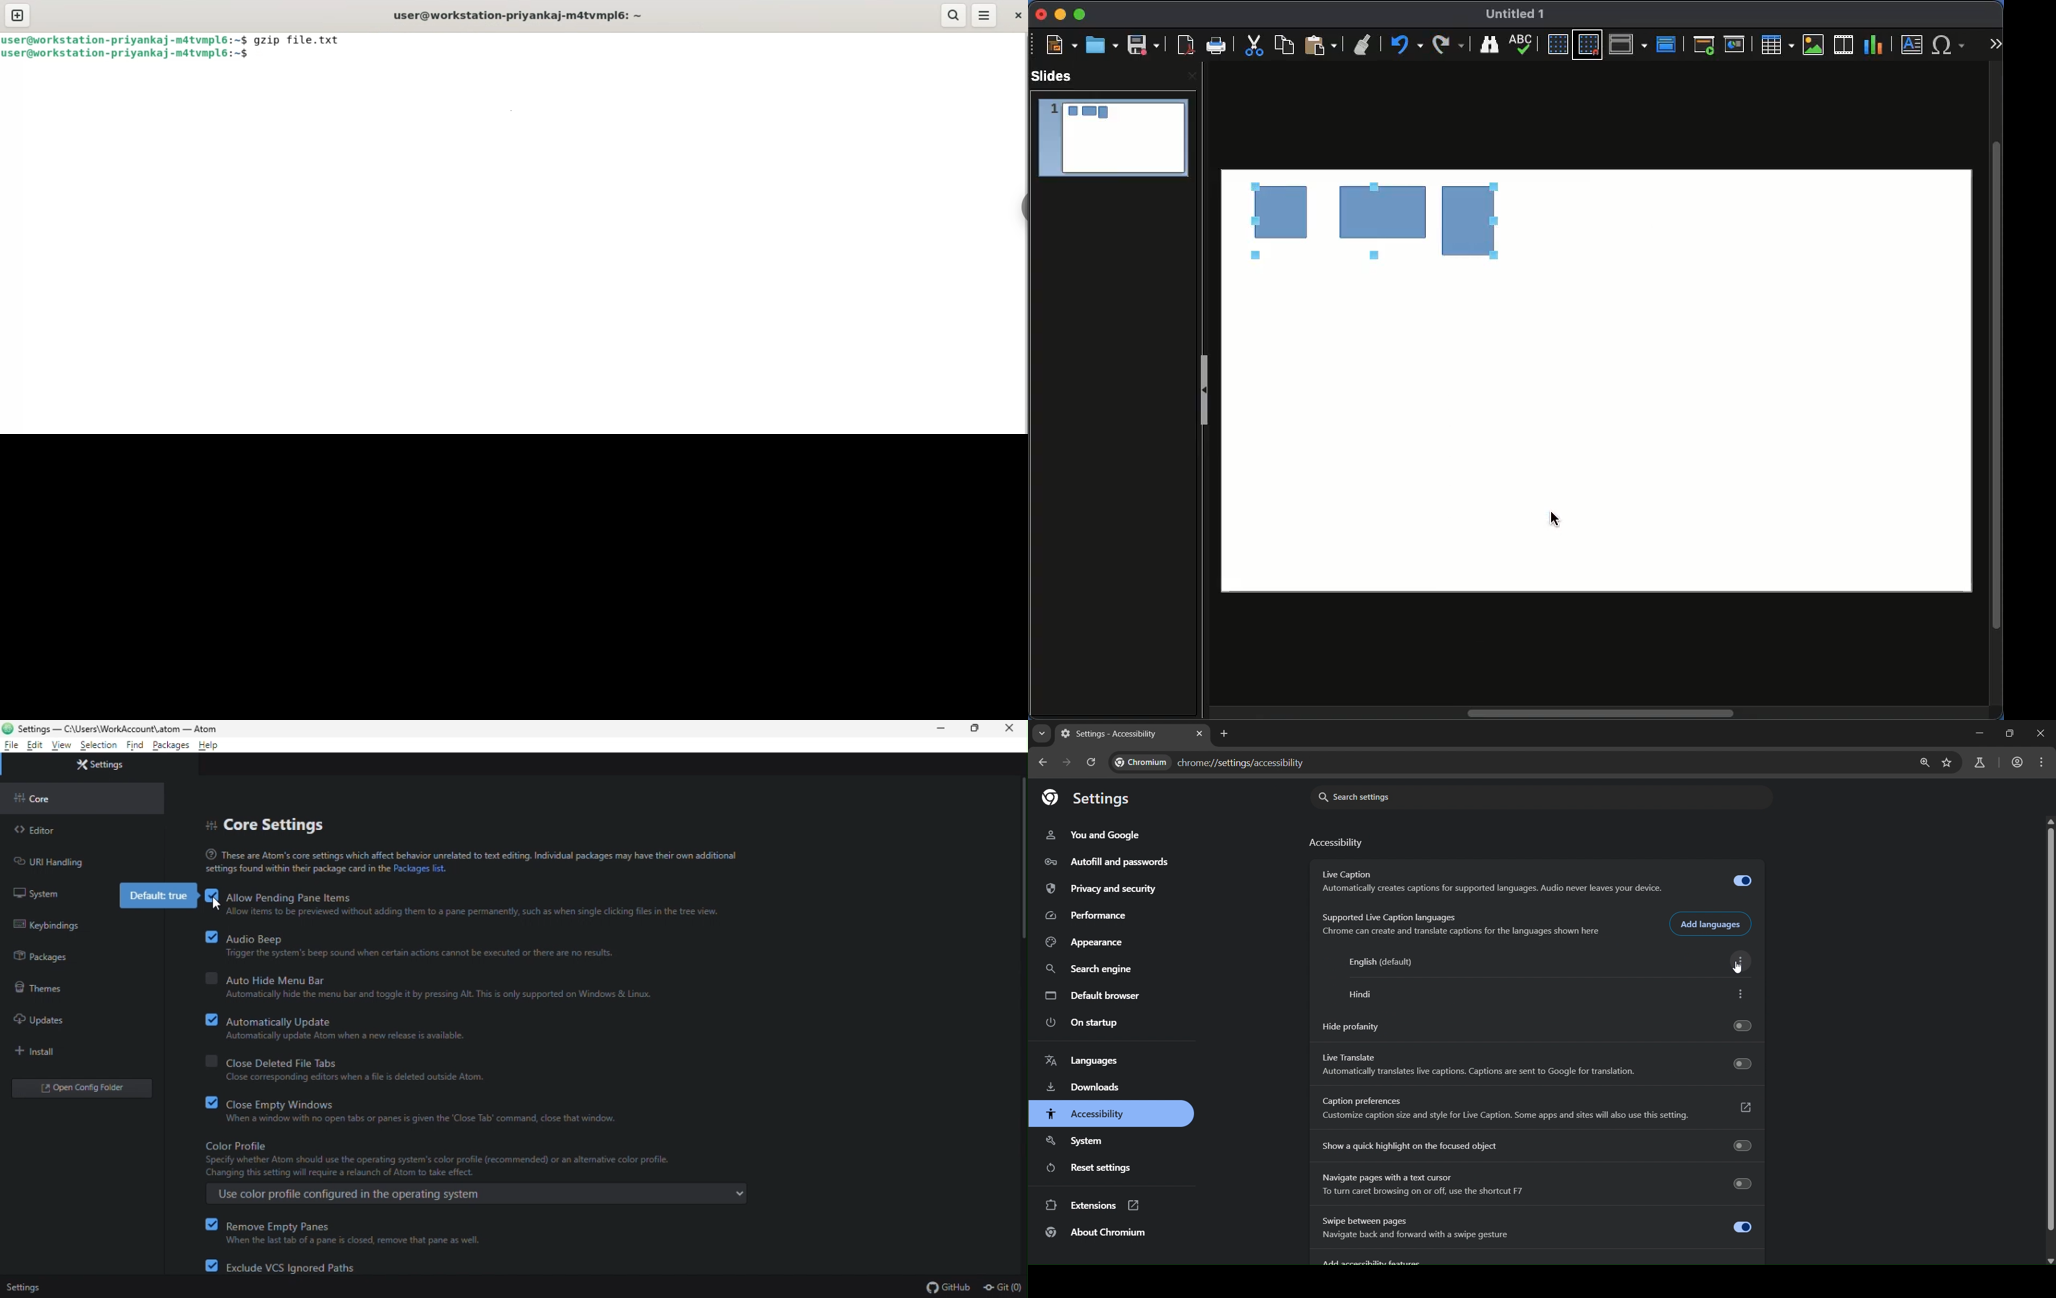  I want to click on editor, so click(50, 831).